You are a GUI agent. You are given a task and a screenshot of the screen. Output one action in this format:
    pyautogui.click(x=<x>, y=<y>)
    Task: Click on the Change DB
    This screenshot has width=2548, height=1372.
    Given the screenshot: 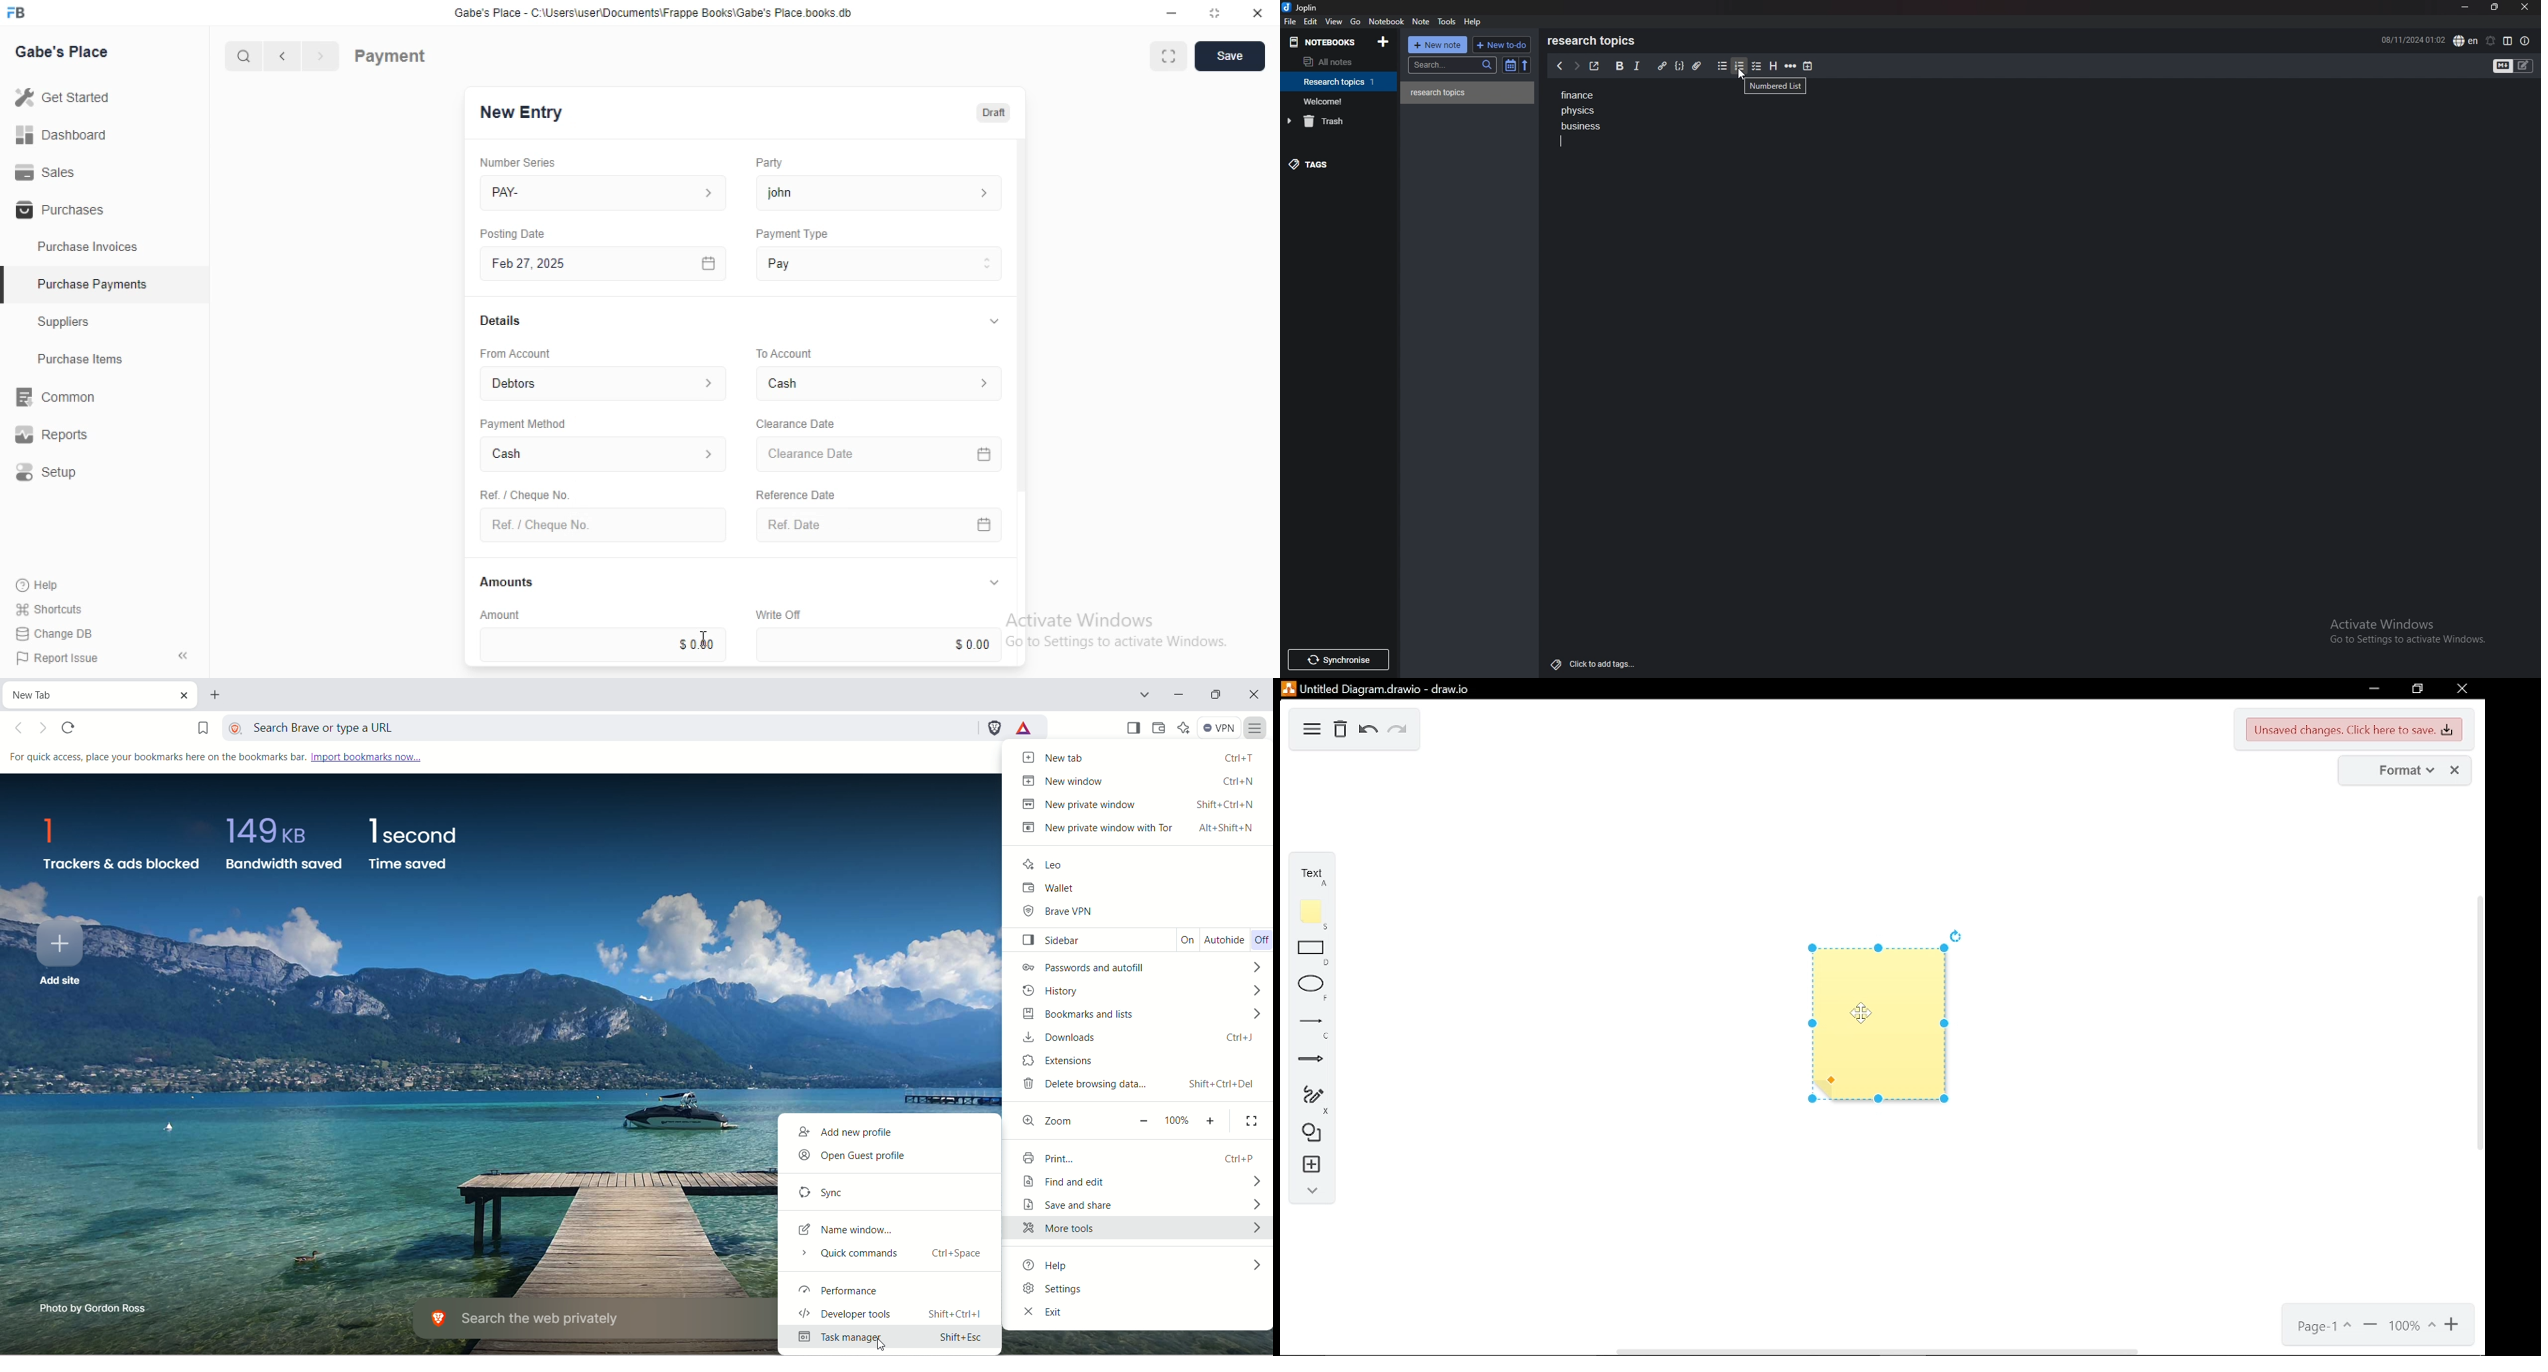 What is the action you would take?
    pyautogui.click(x=52, y=632)
    